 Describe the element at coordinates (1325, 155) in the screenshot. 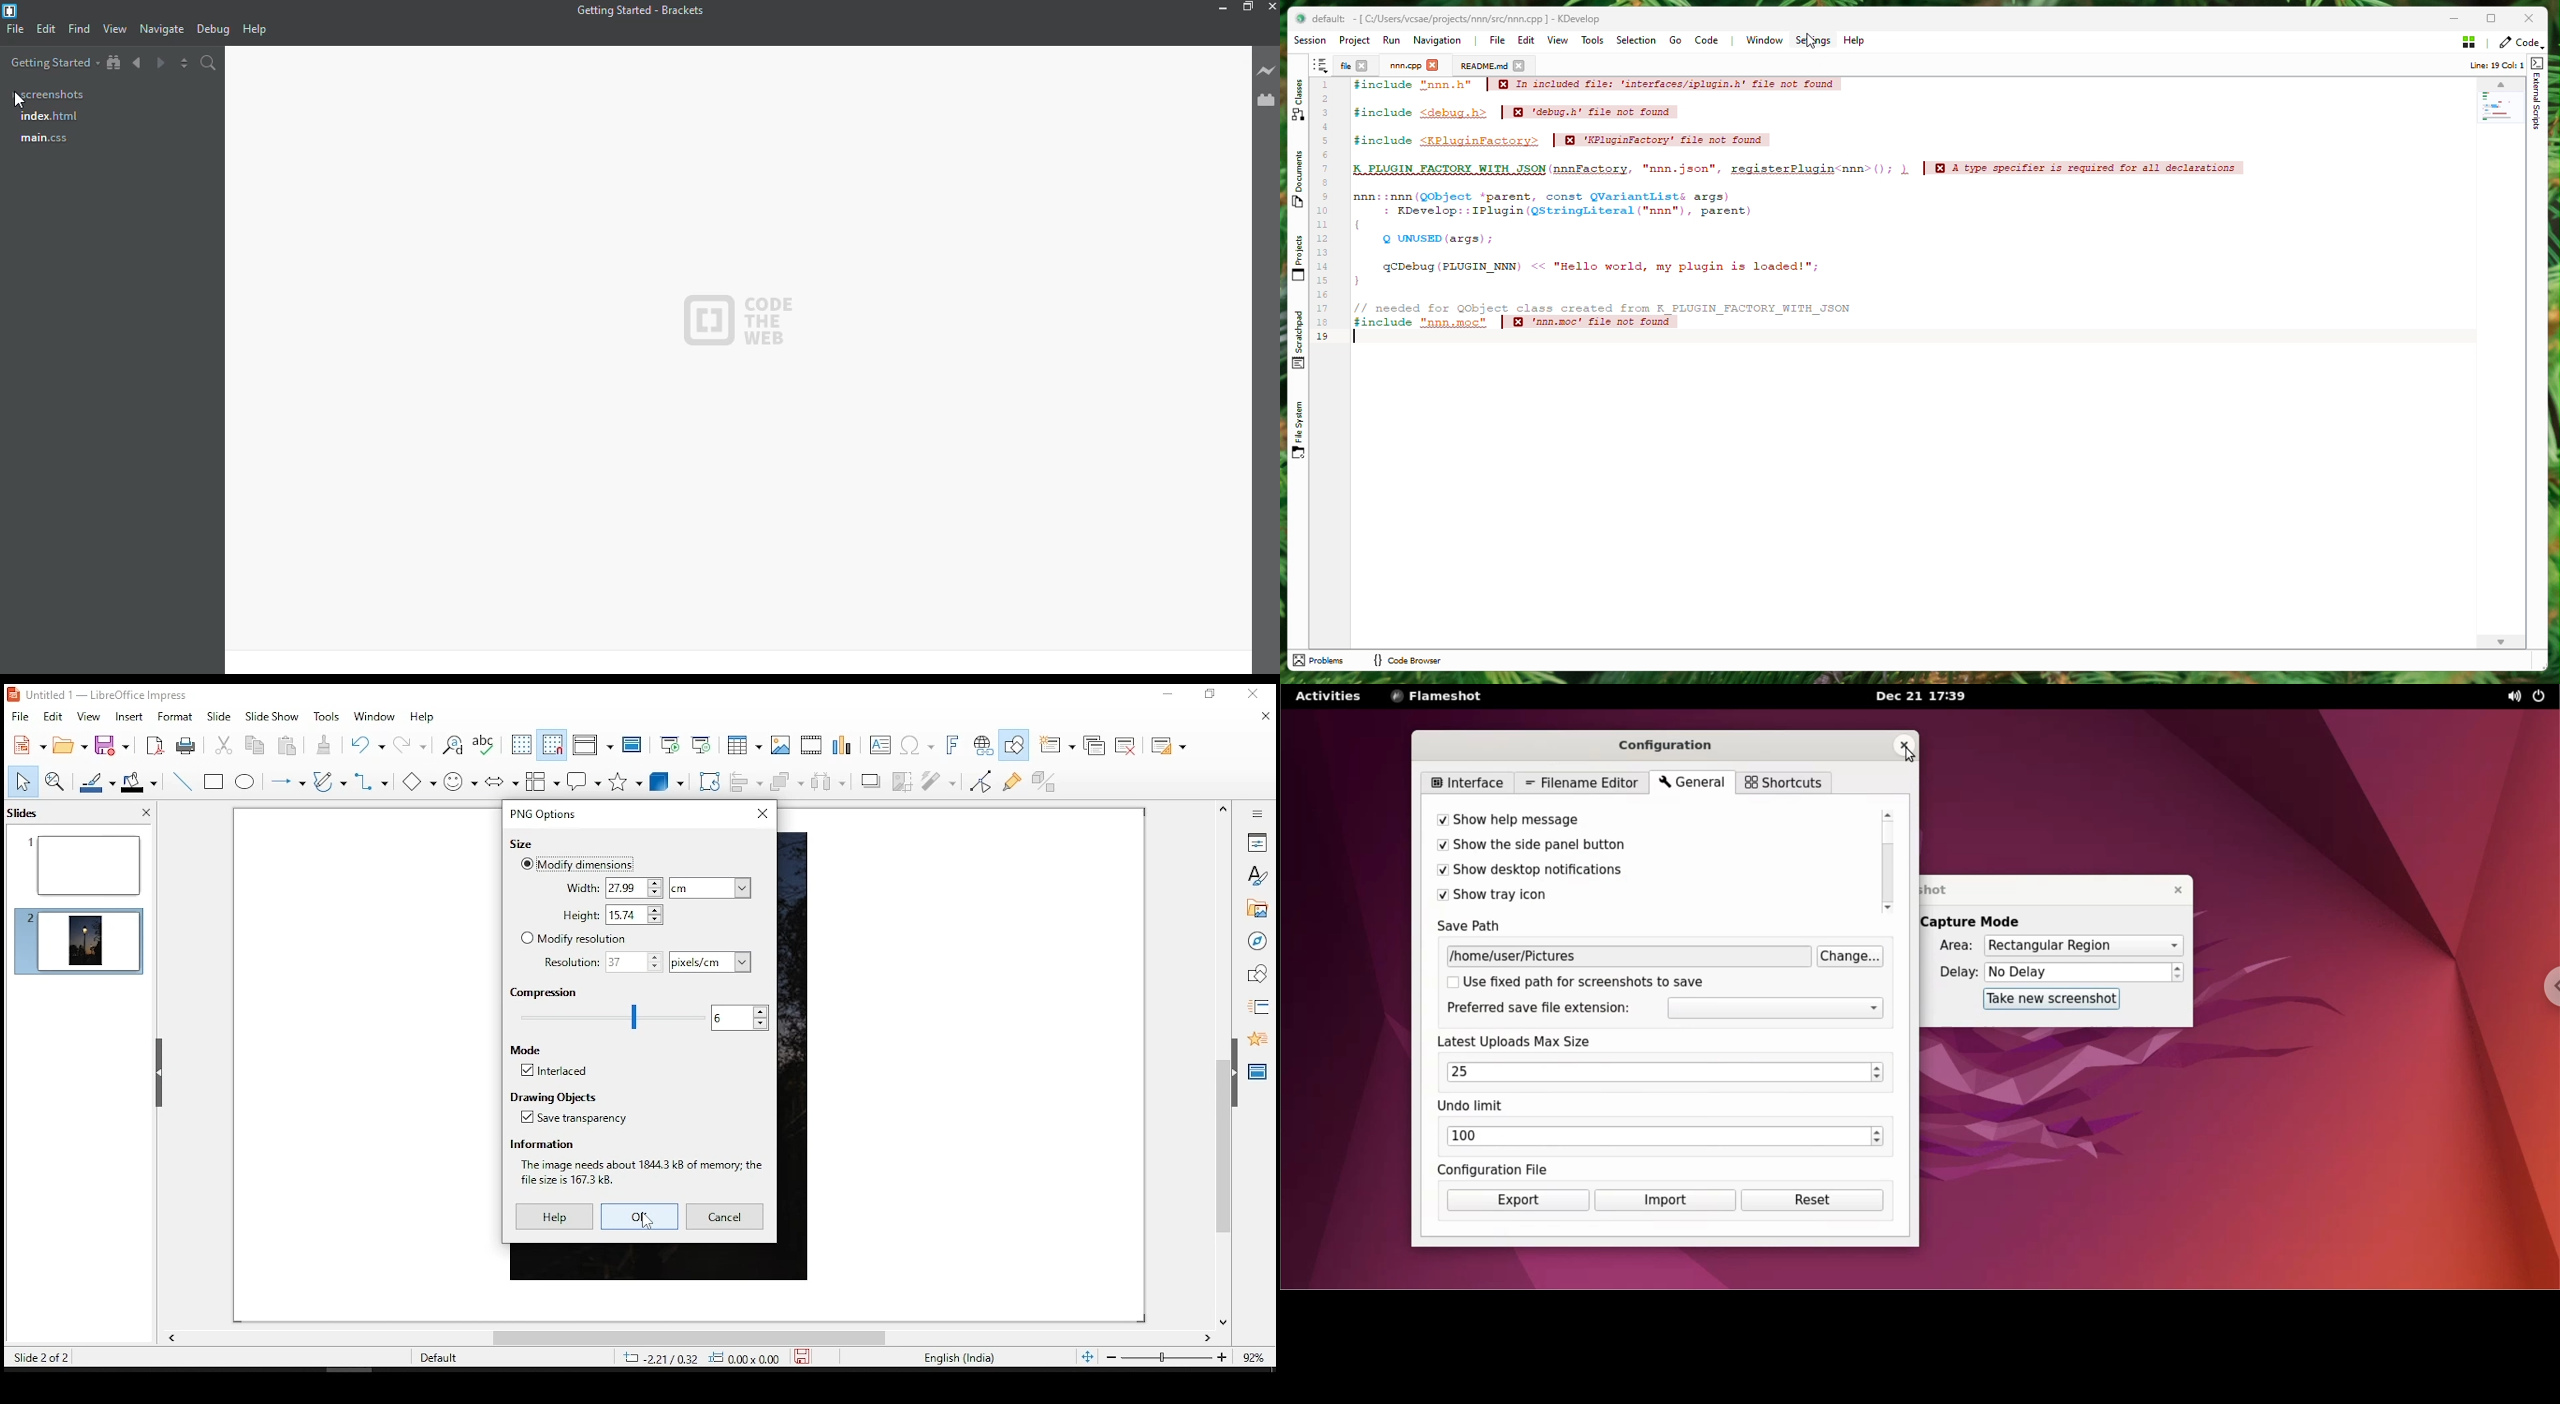

I see `6` at that location.